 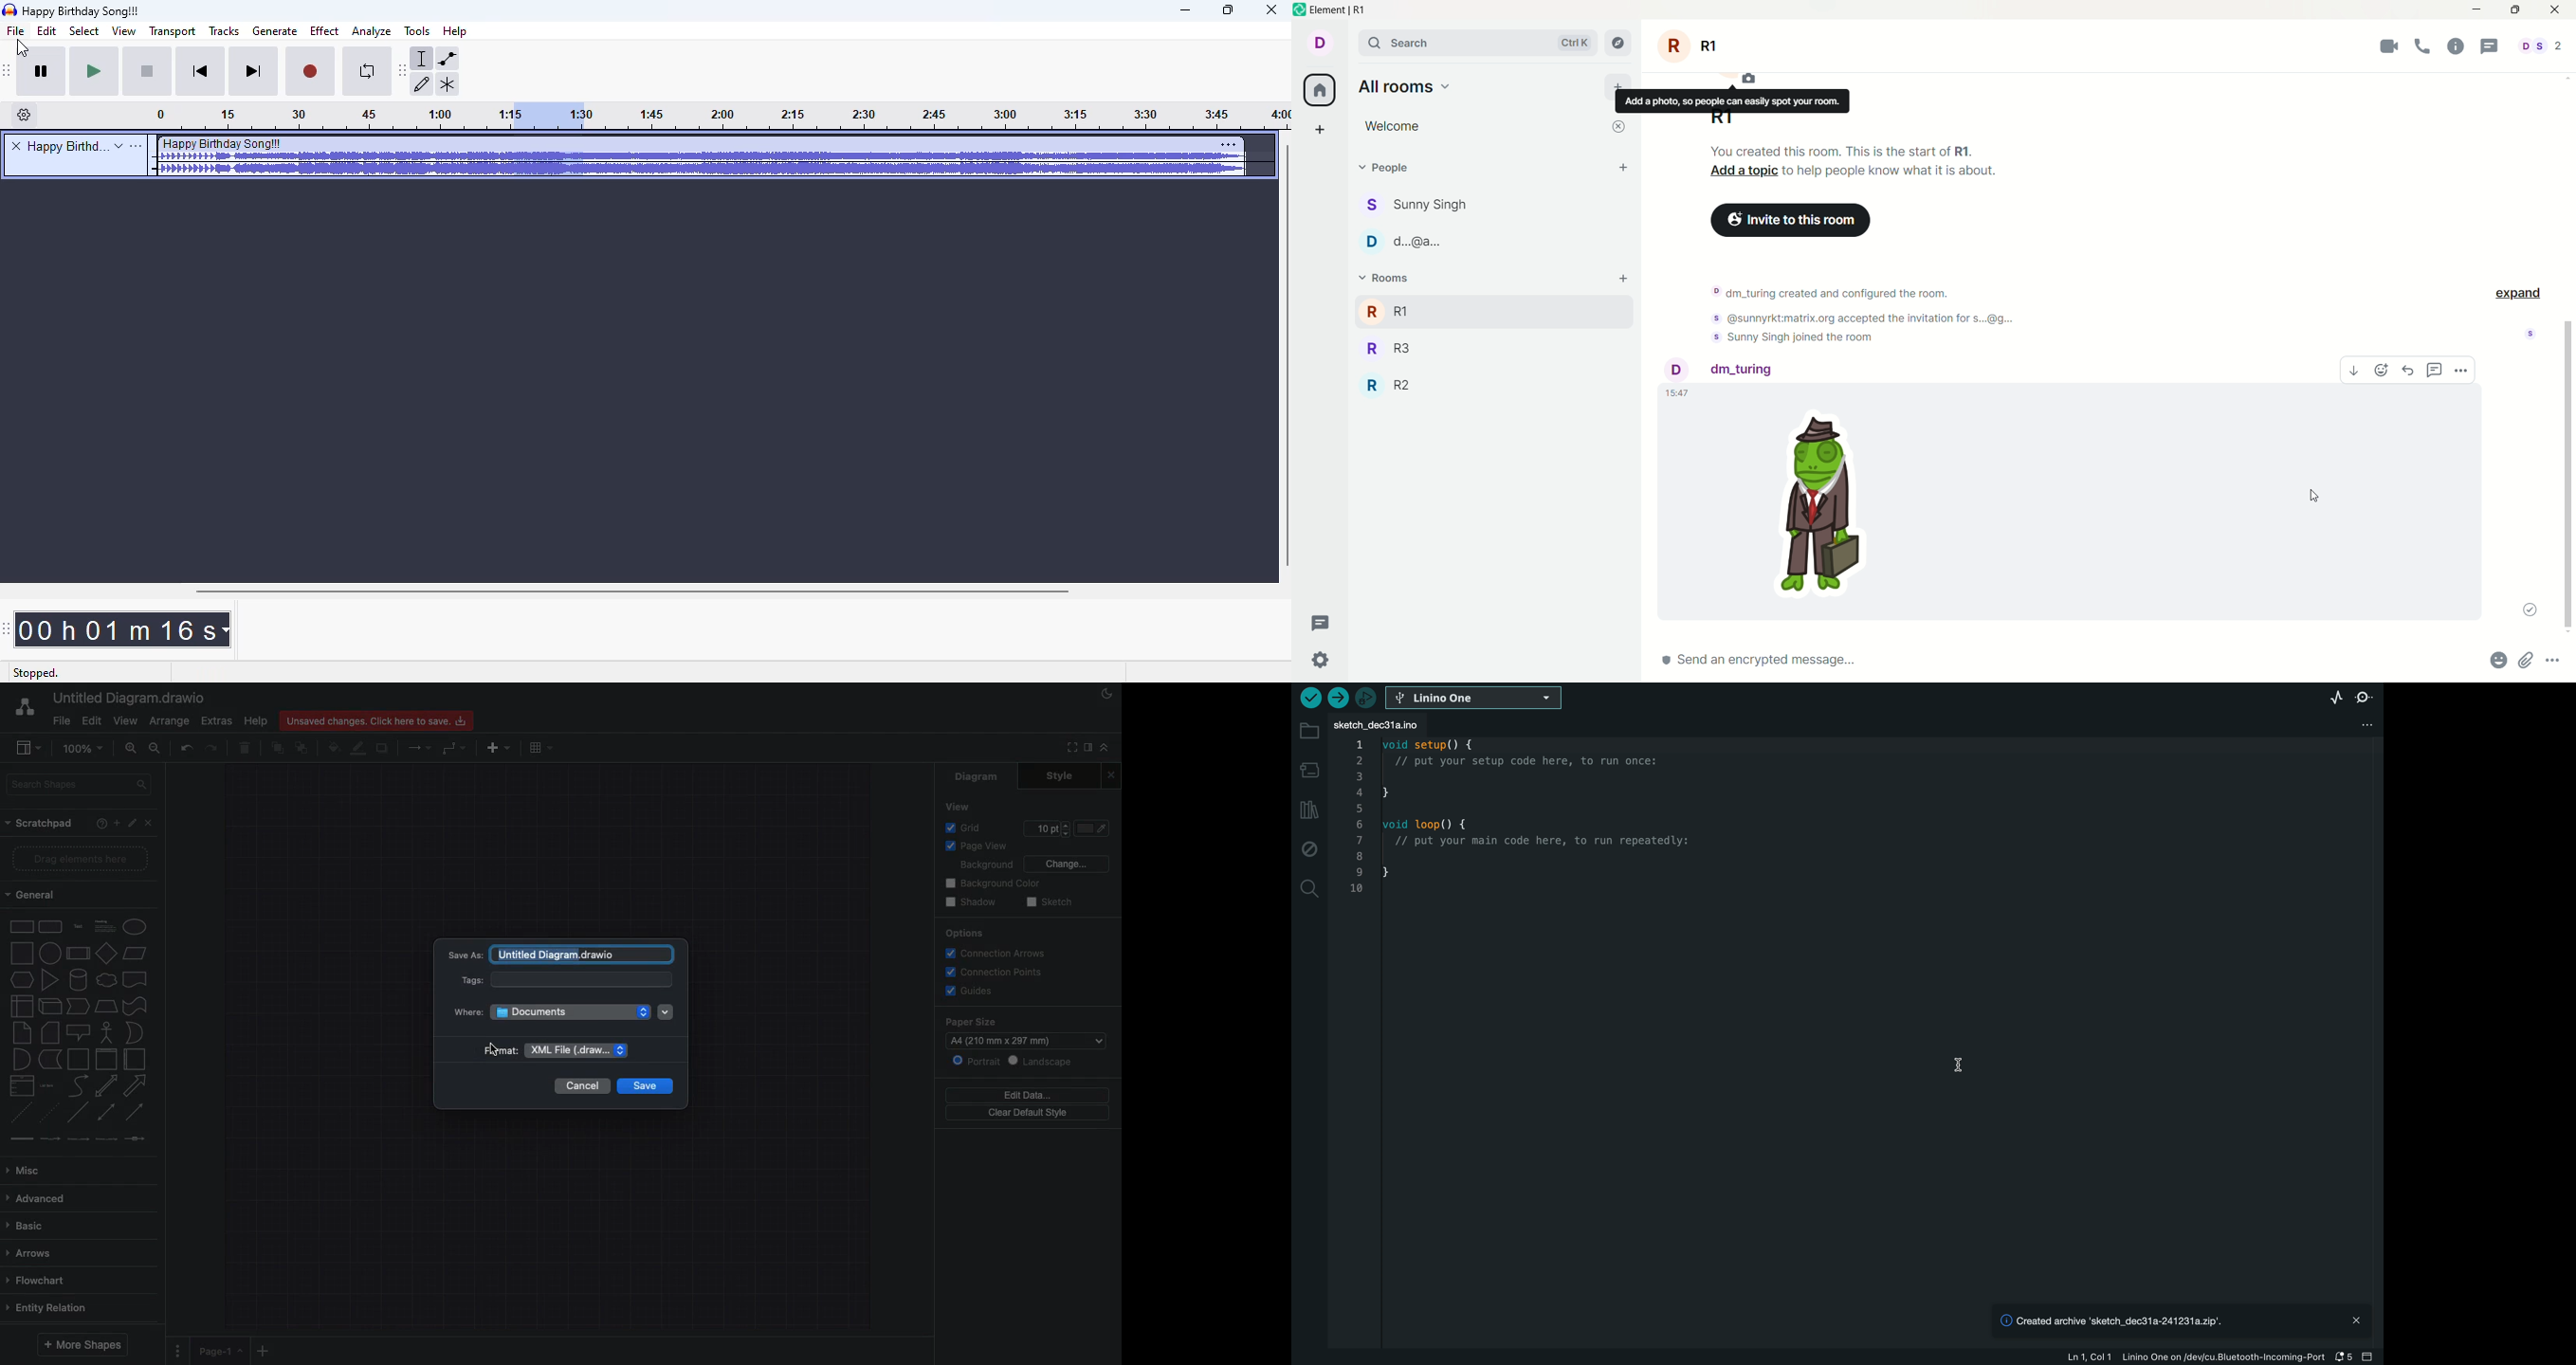 What do you see at coordinates (2382, 370) in the screenshot?
I see `emoji` at bounding box center [2382, 370].